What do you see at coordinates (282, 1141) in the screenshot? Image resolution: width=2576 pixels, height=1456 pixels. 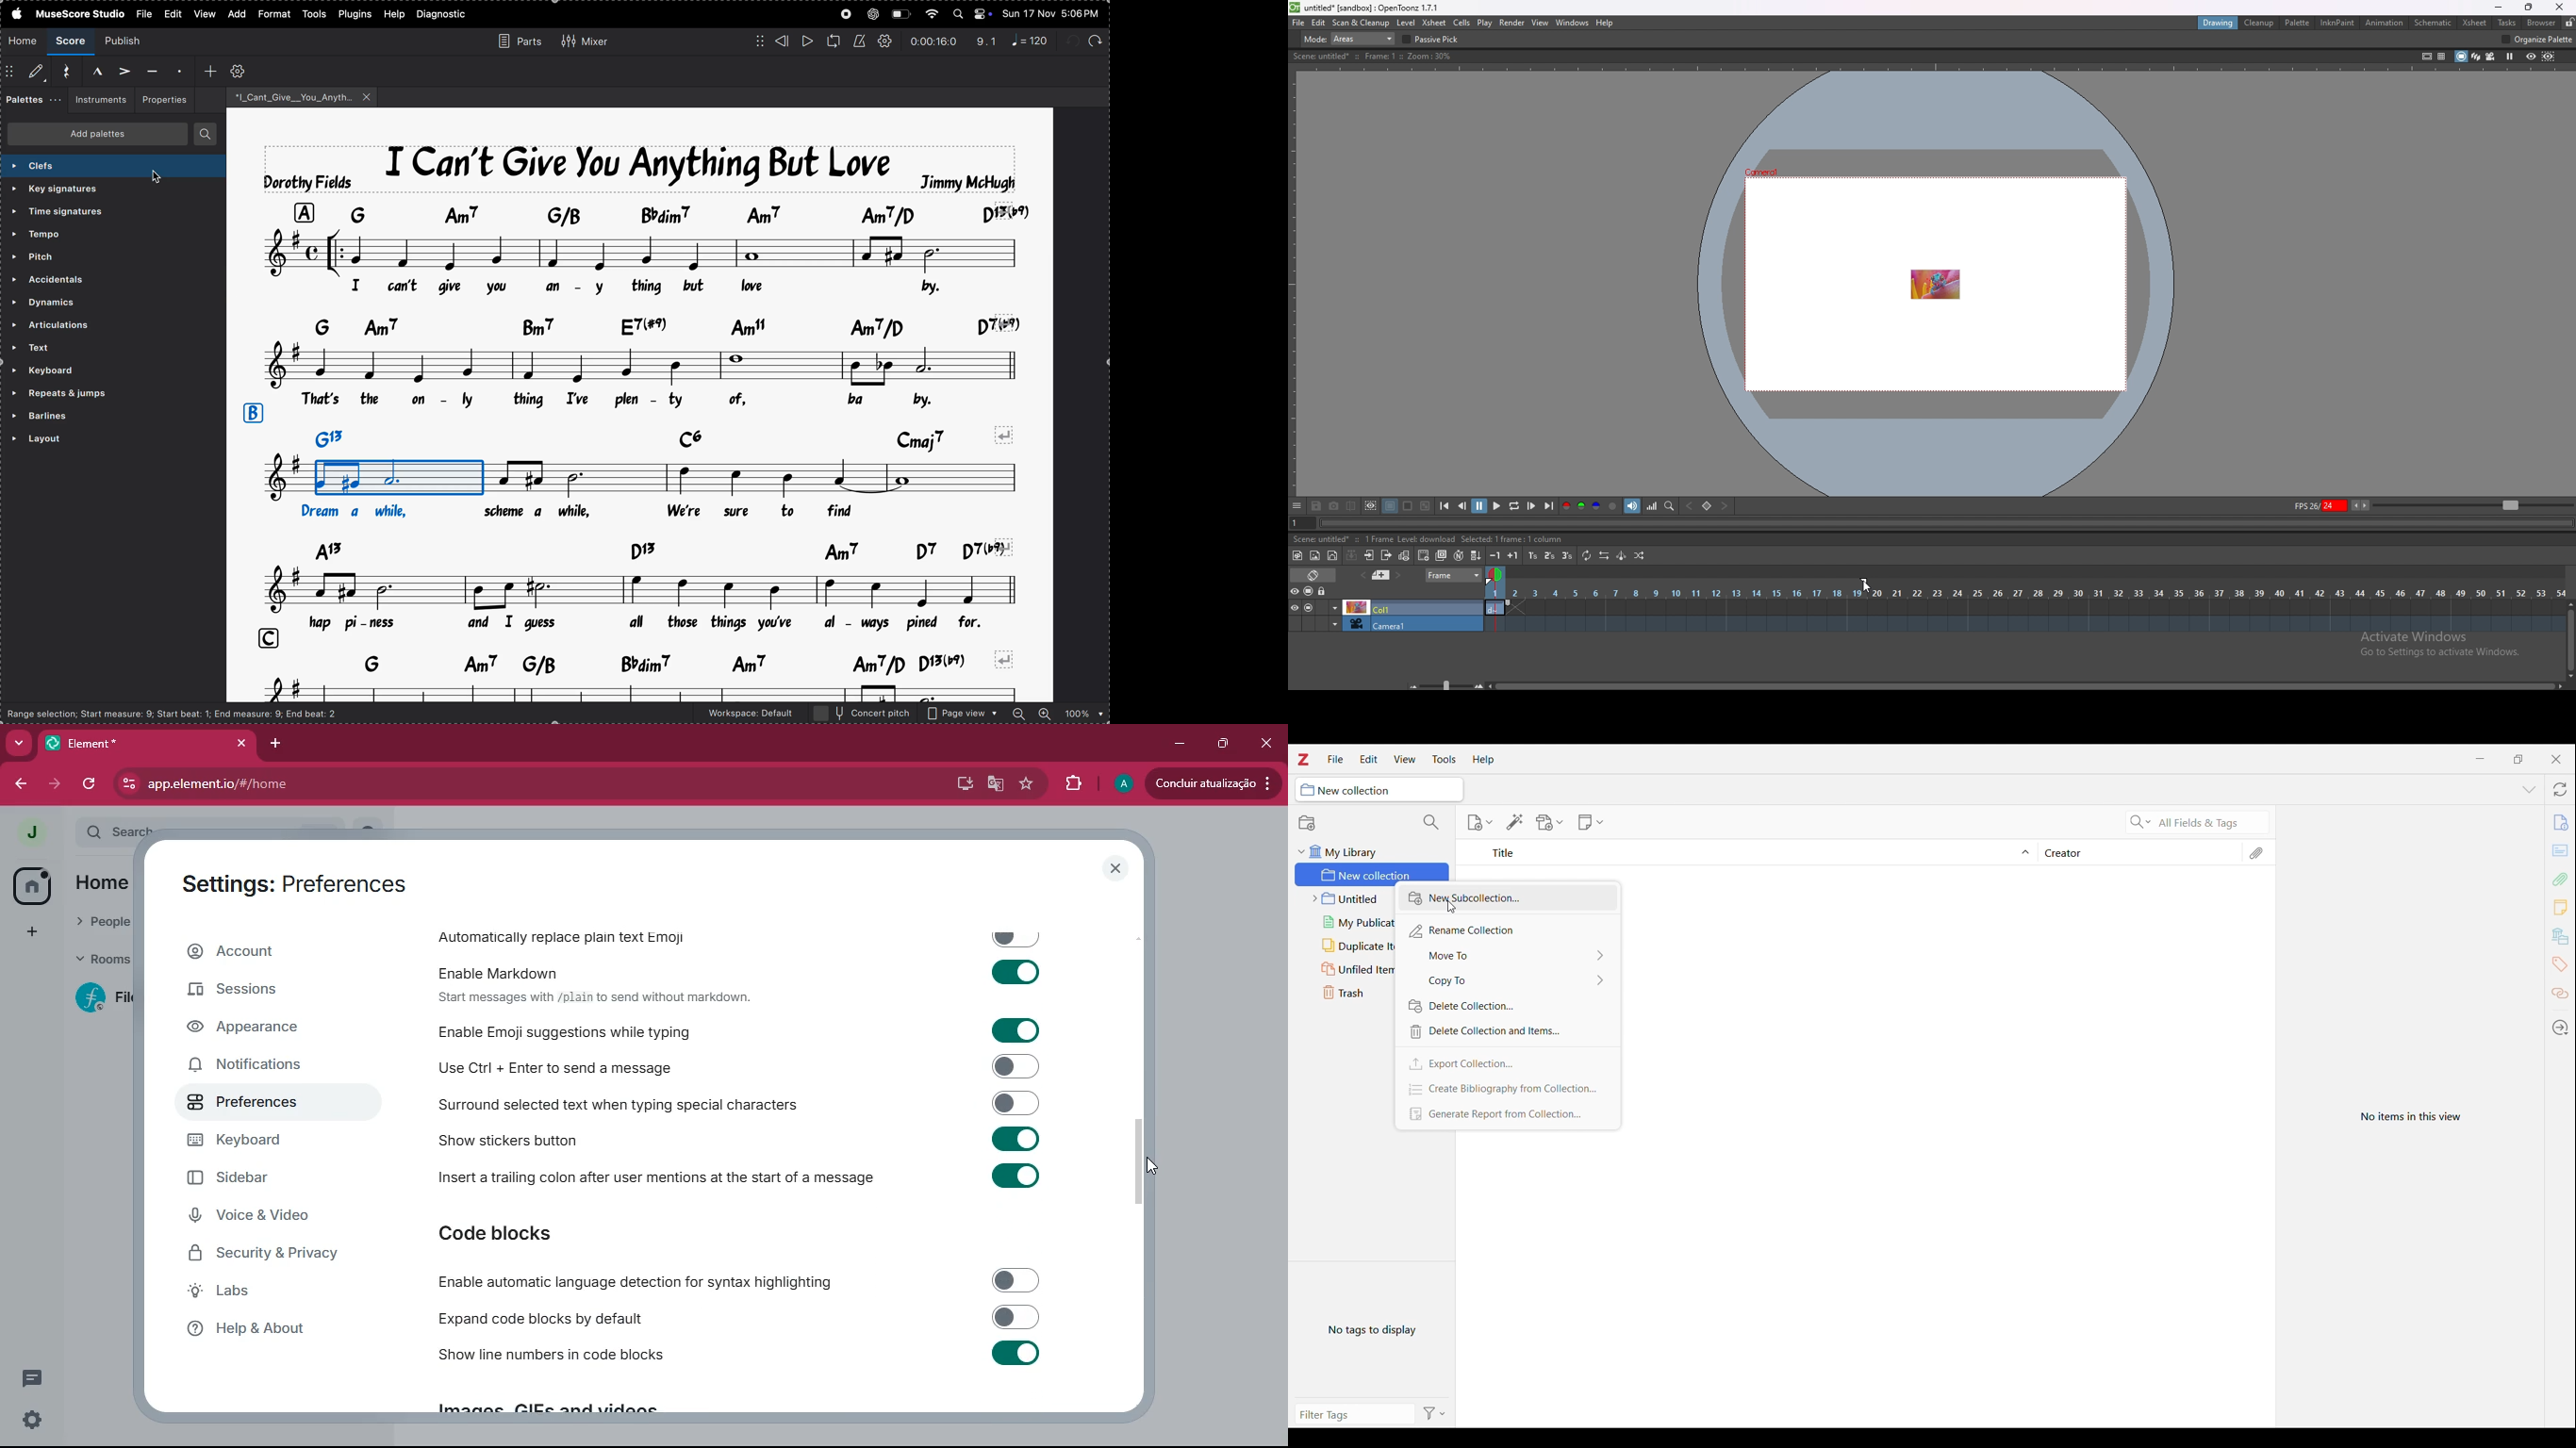 I see `keyboard` at bounding box center [282, 1141].